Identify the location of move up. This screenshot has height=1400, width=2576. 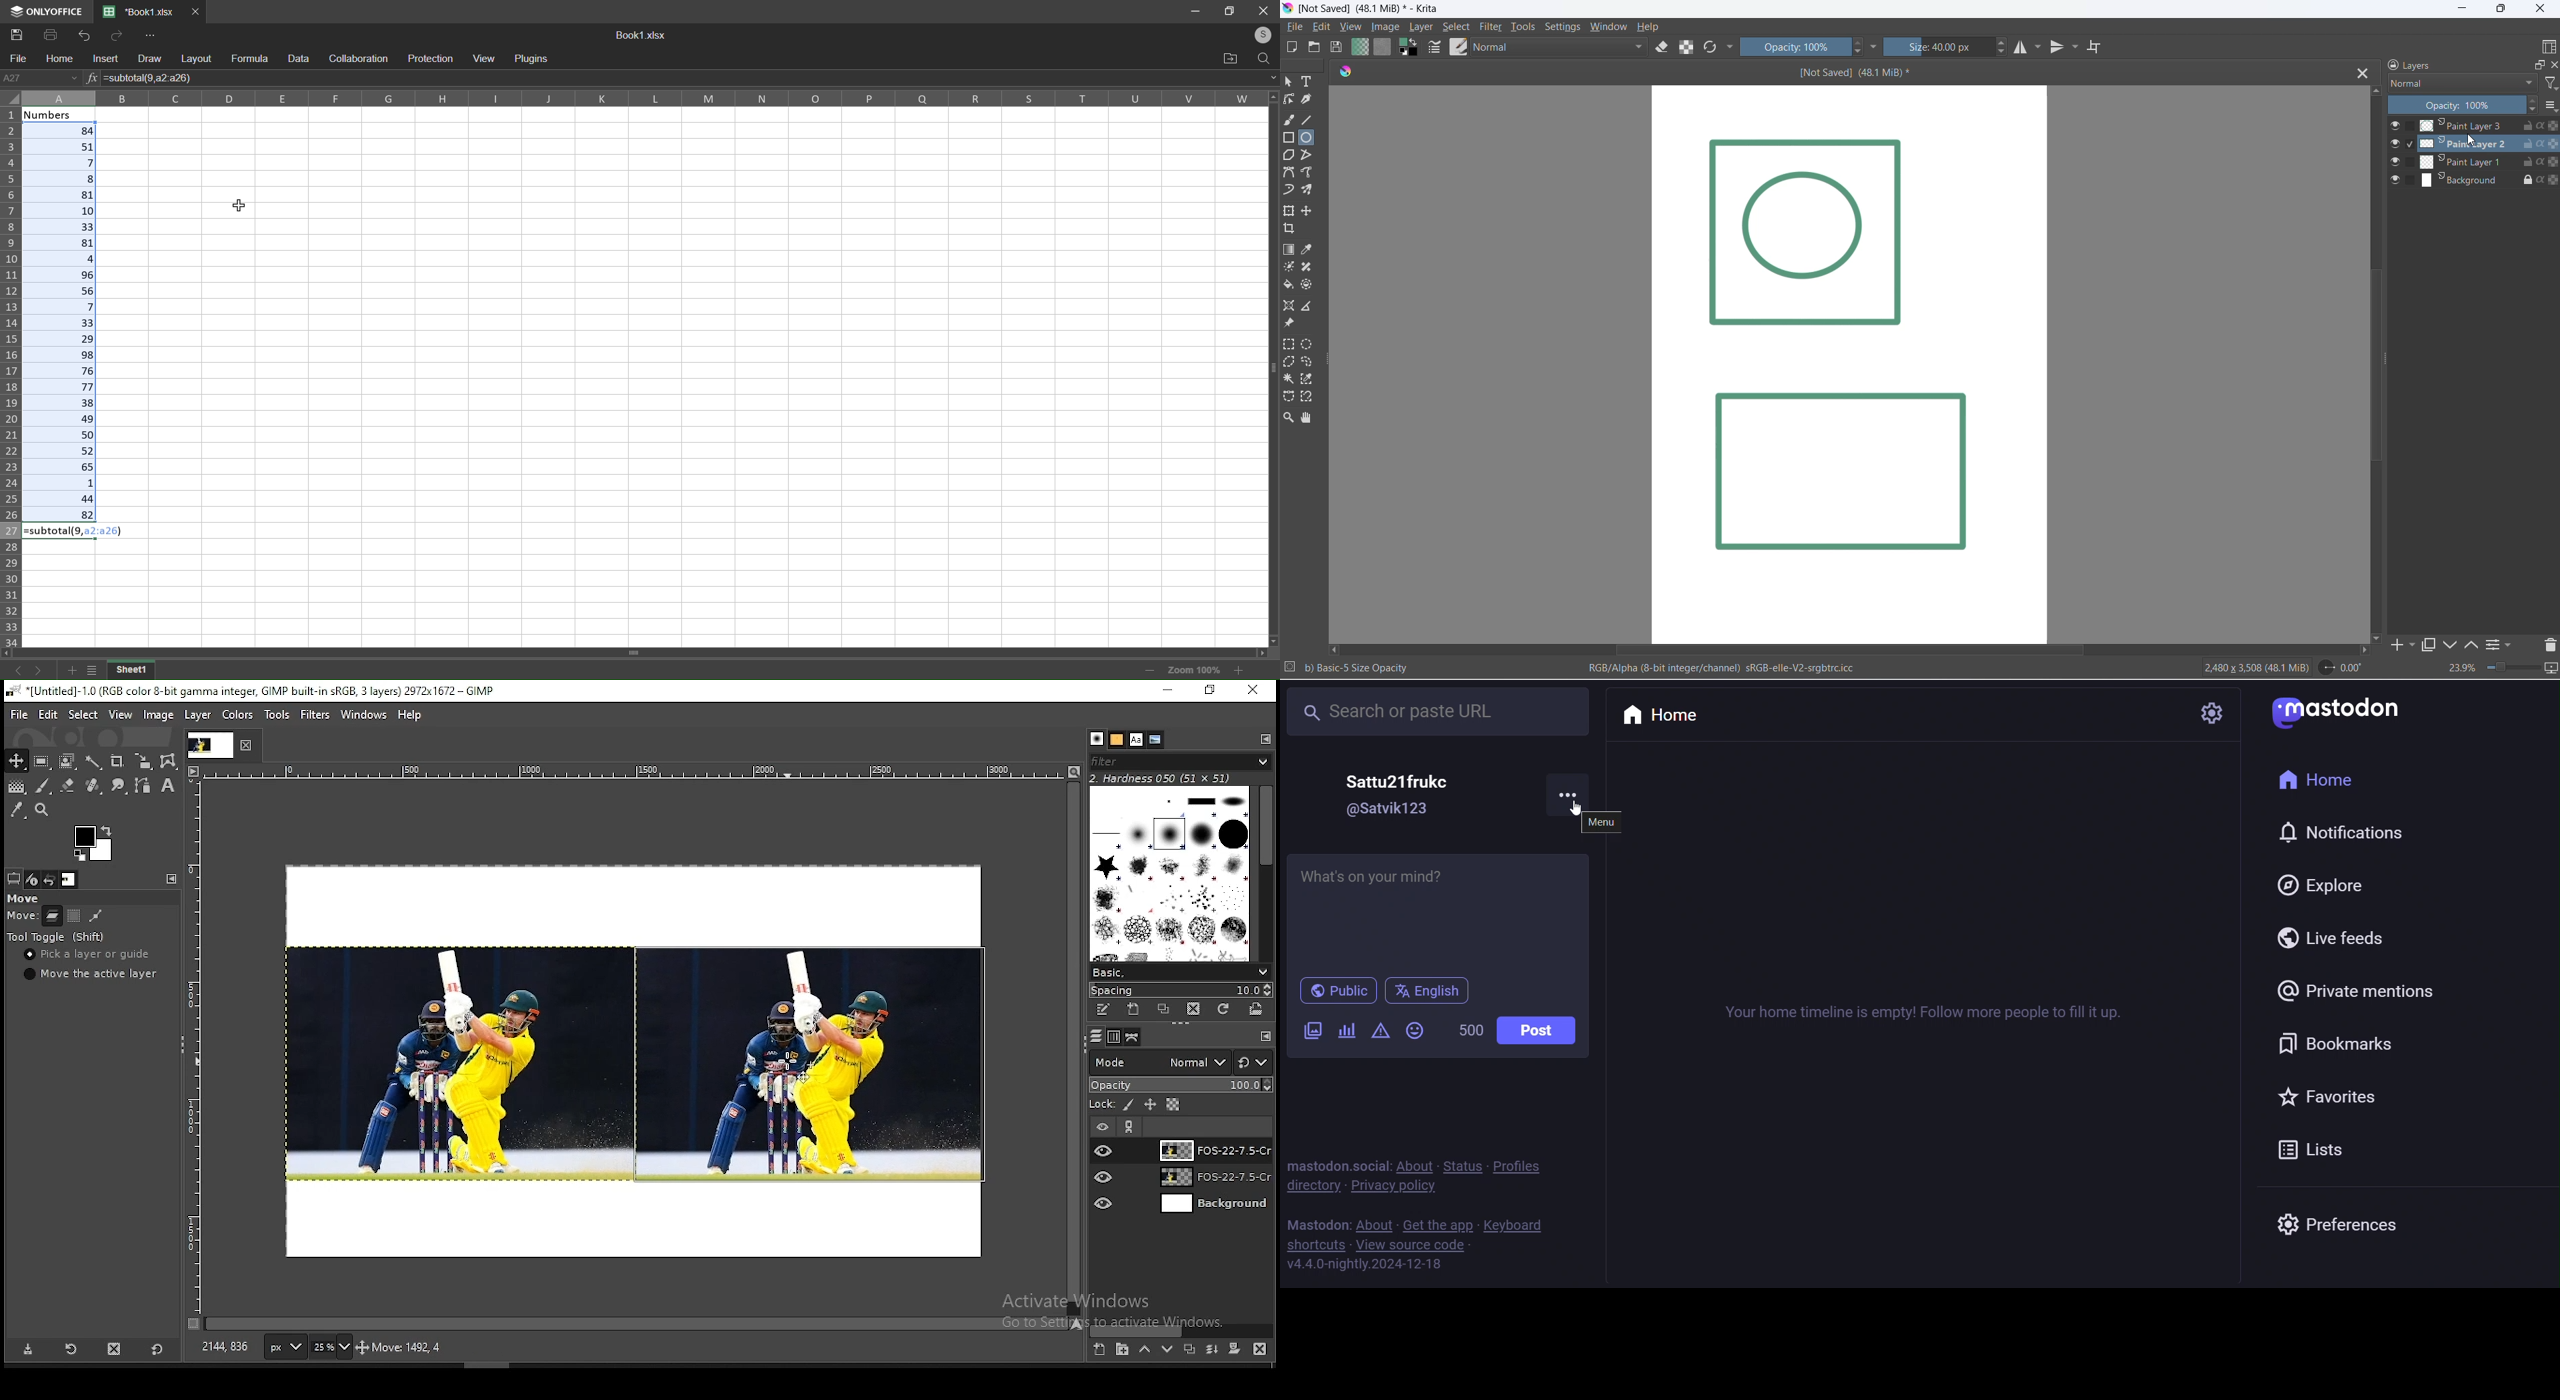
(2471, 645).